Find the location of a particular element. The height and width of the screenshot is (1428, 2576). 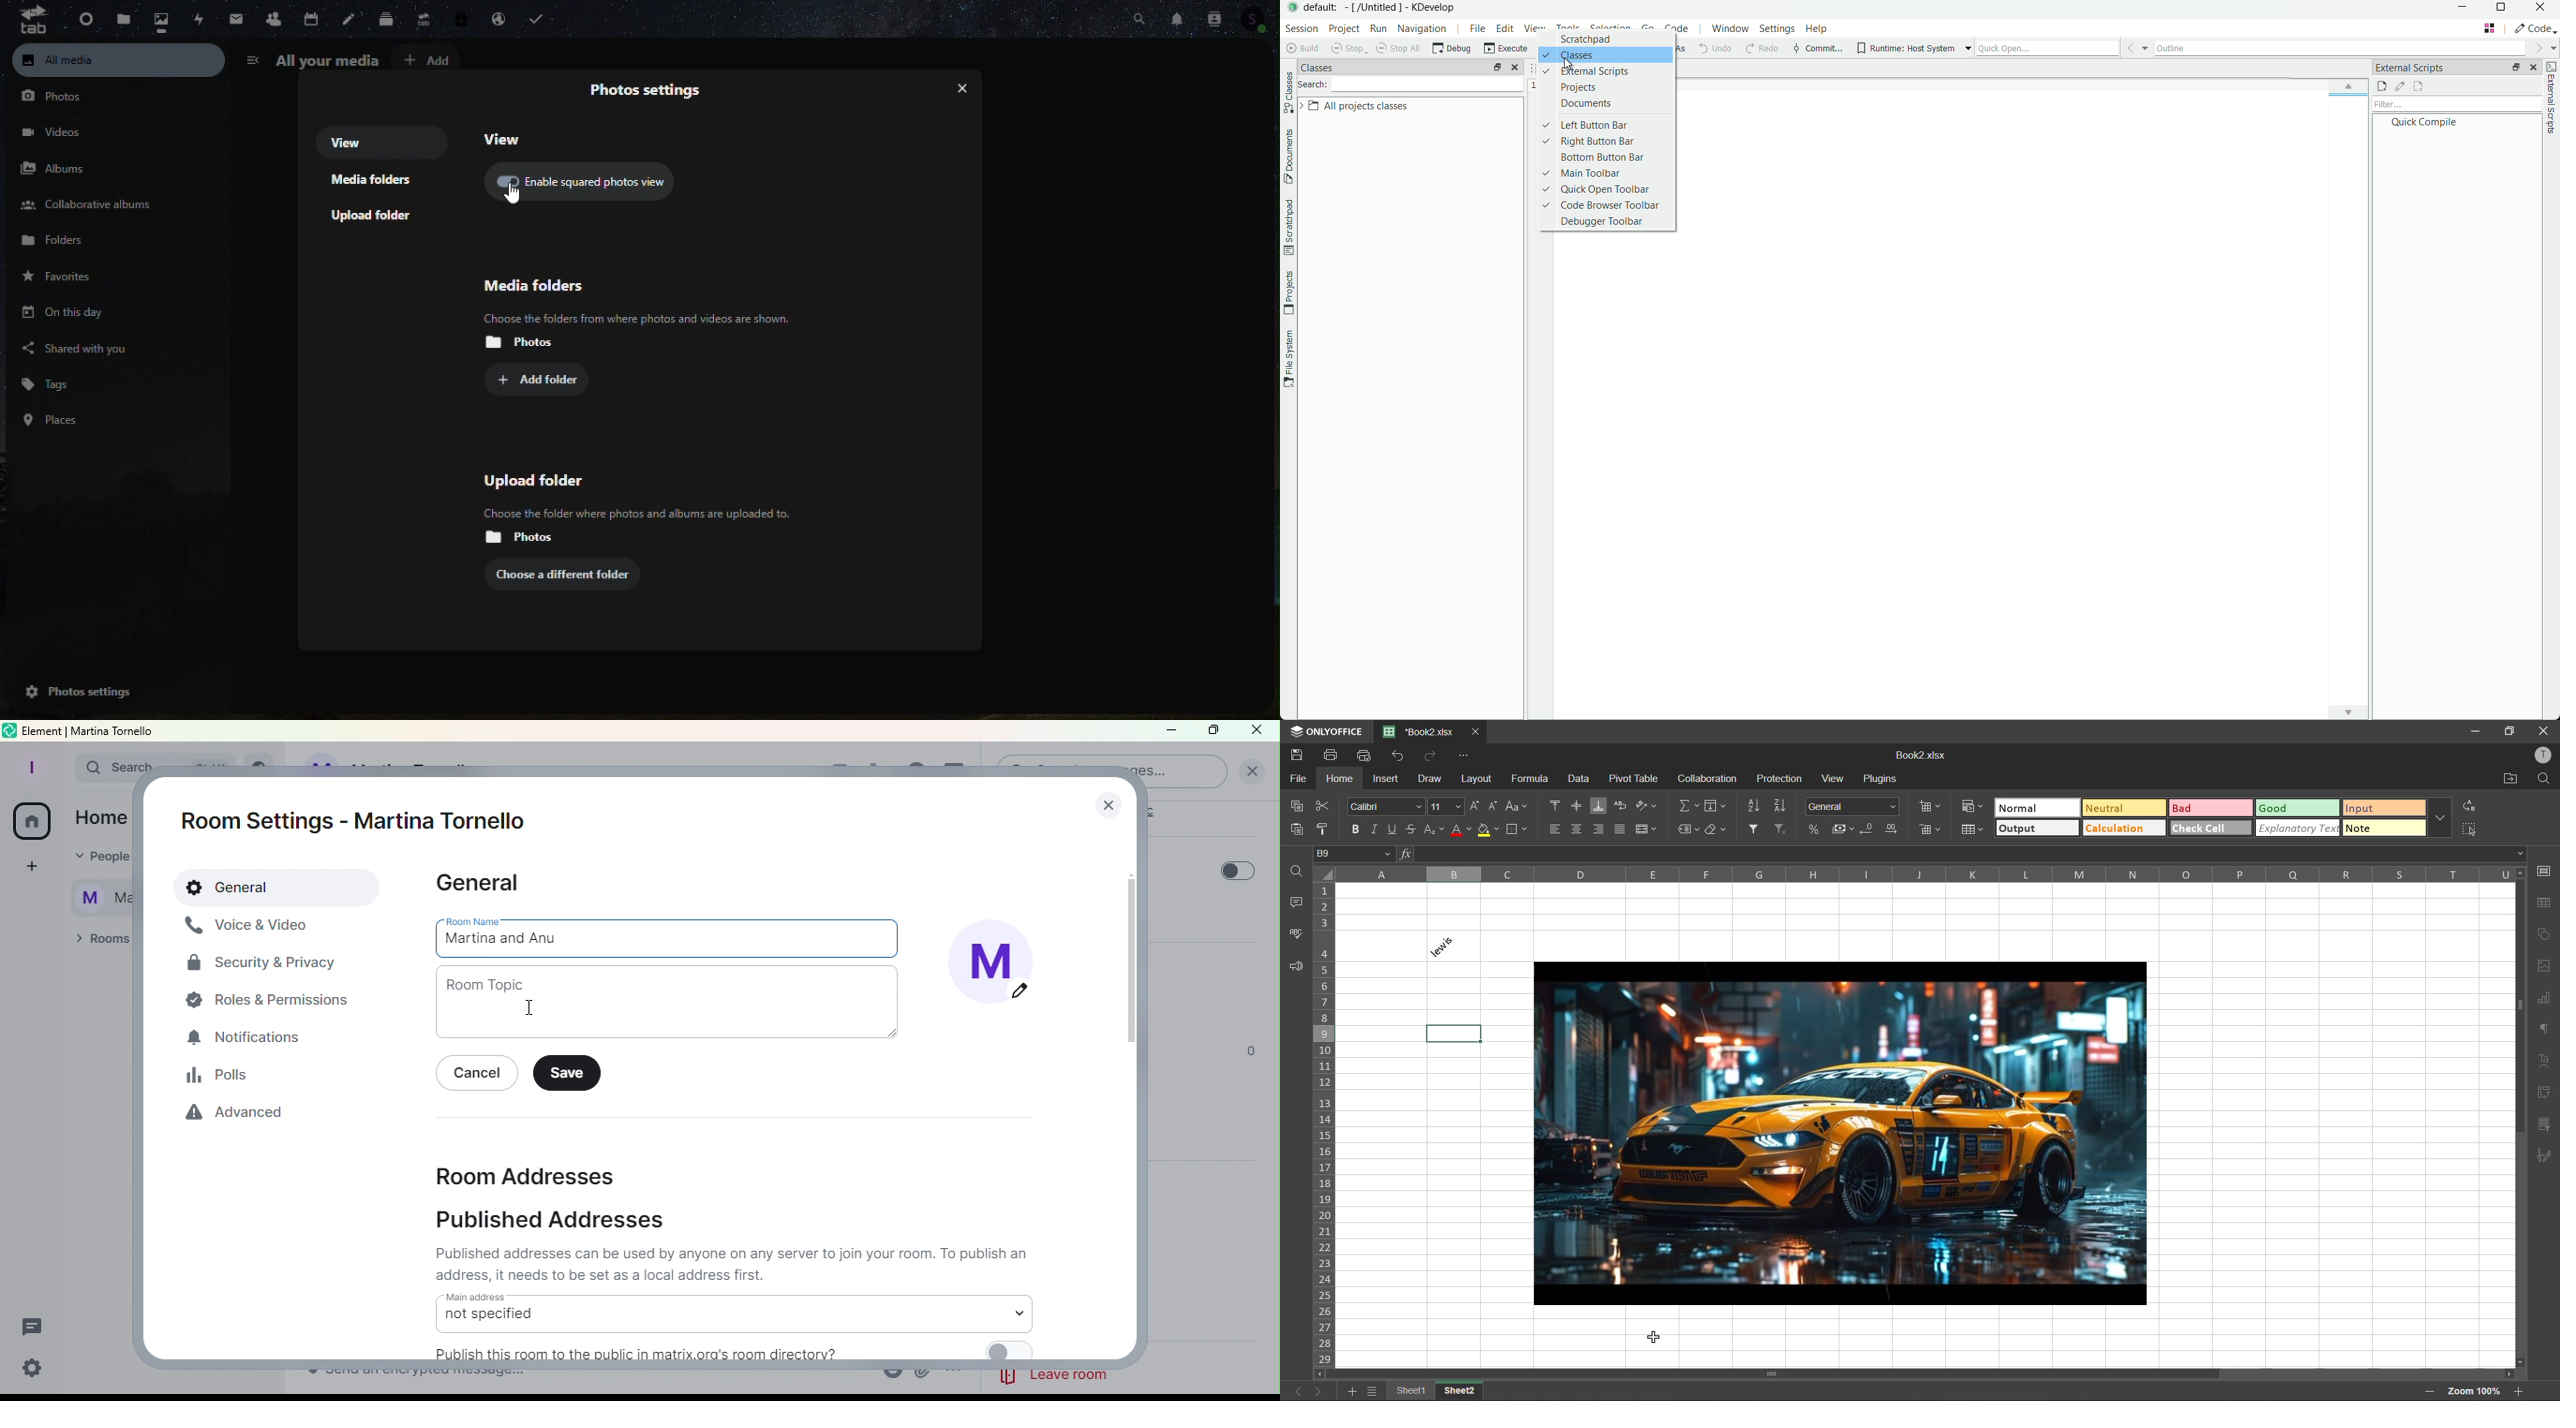

Notifications is located at coordinates (1179, 16).